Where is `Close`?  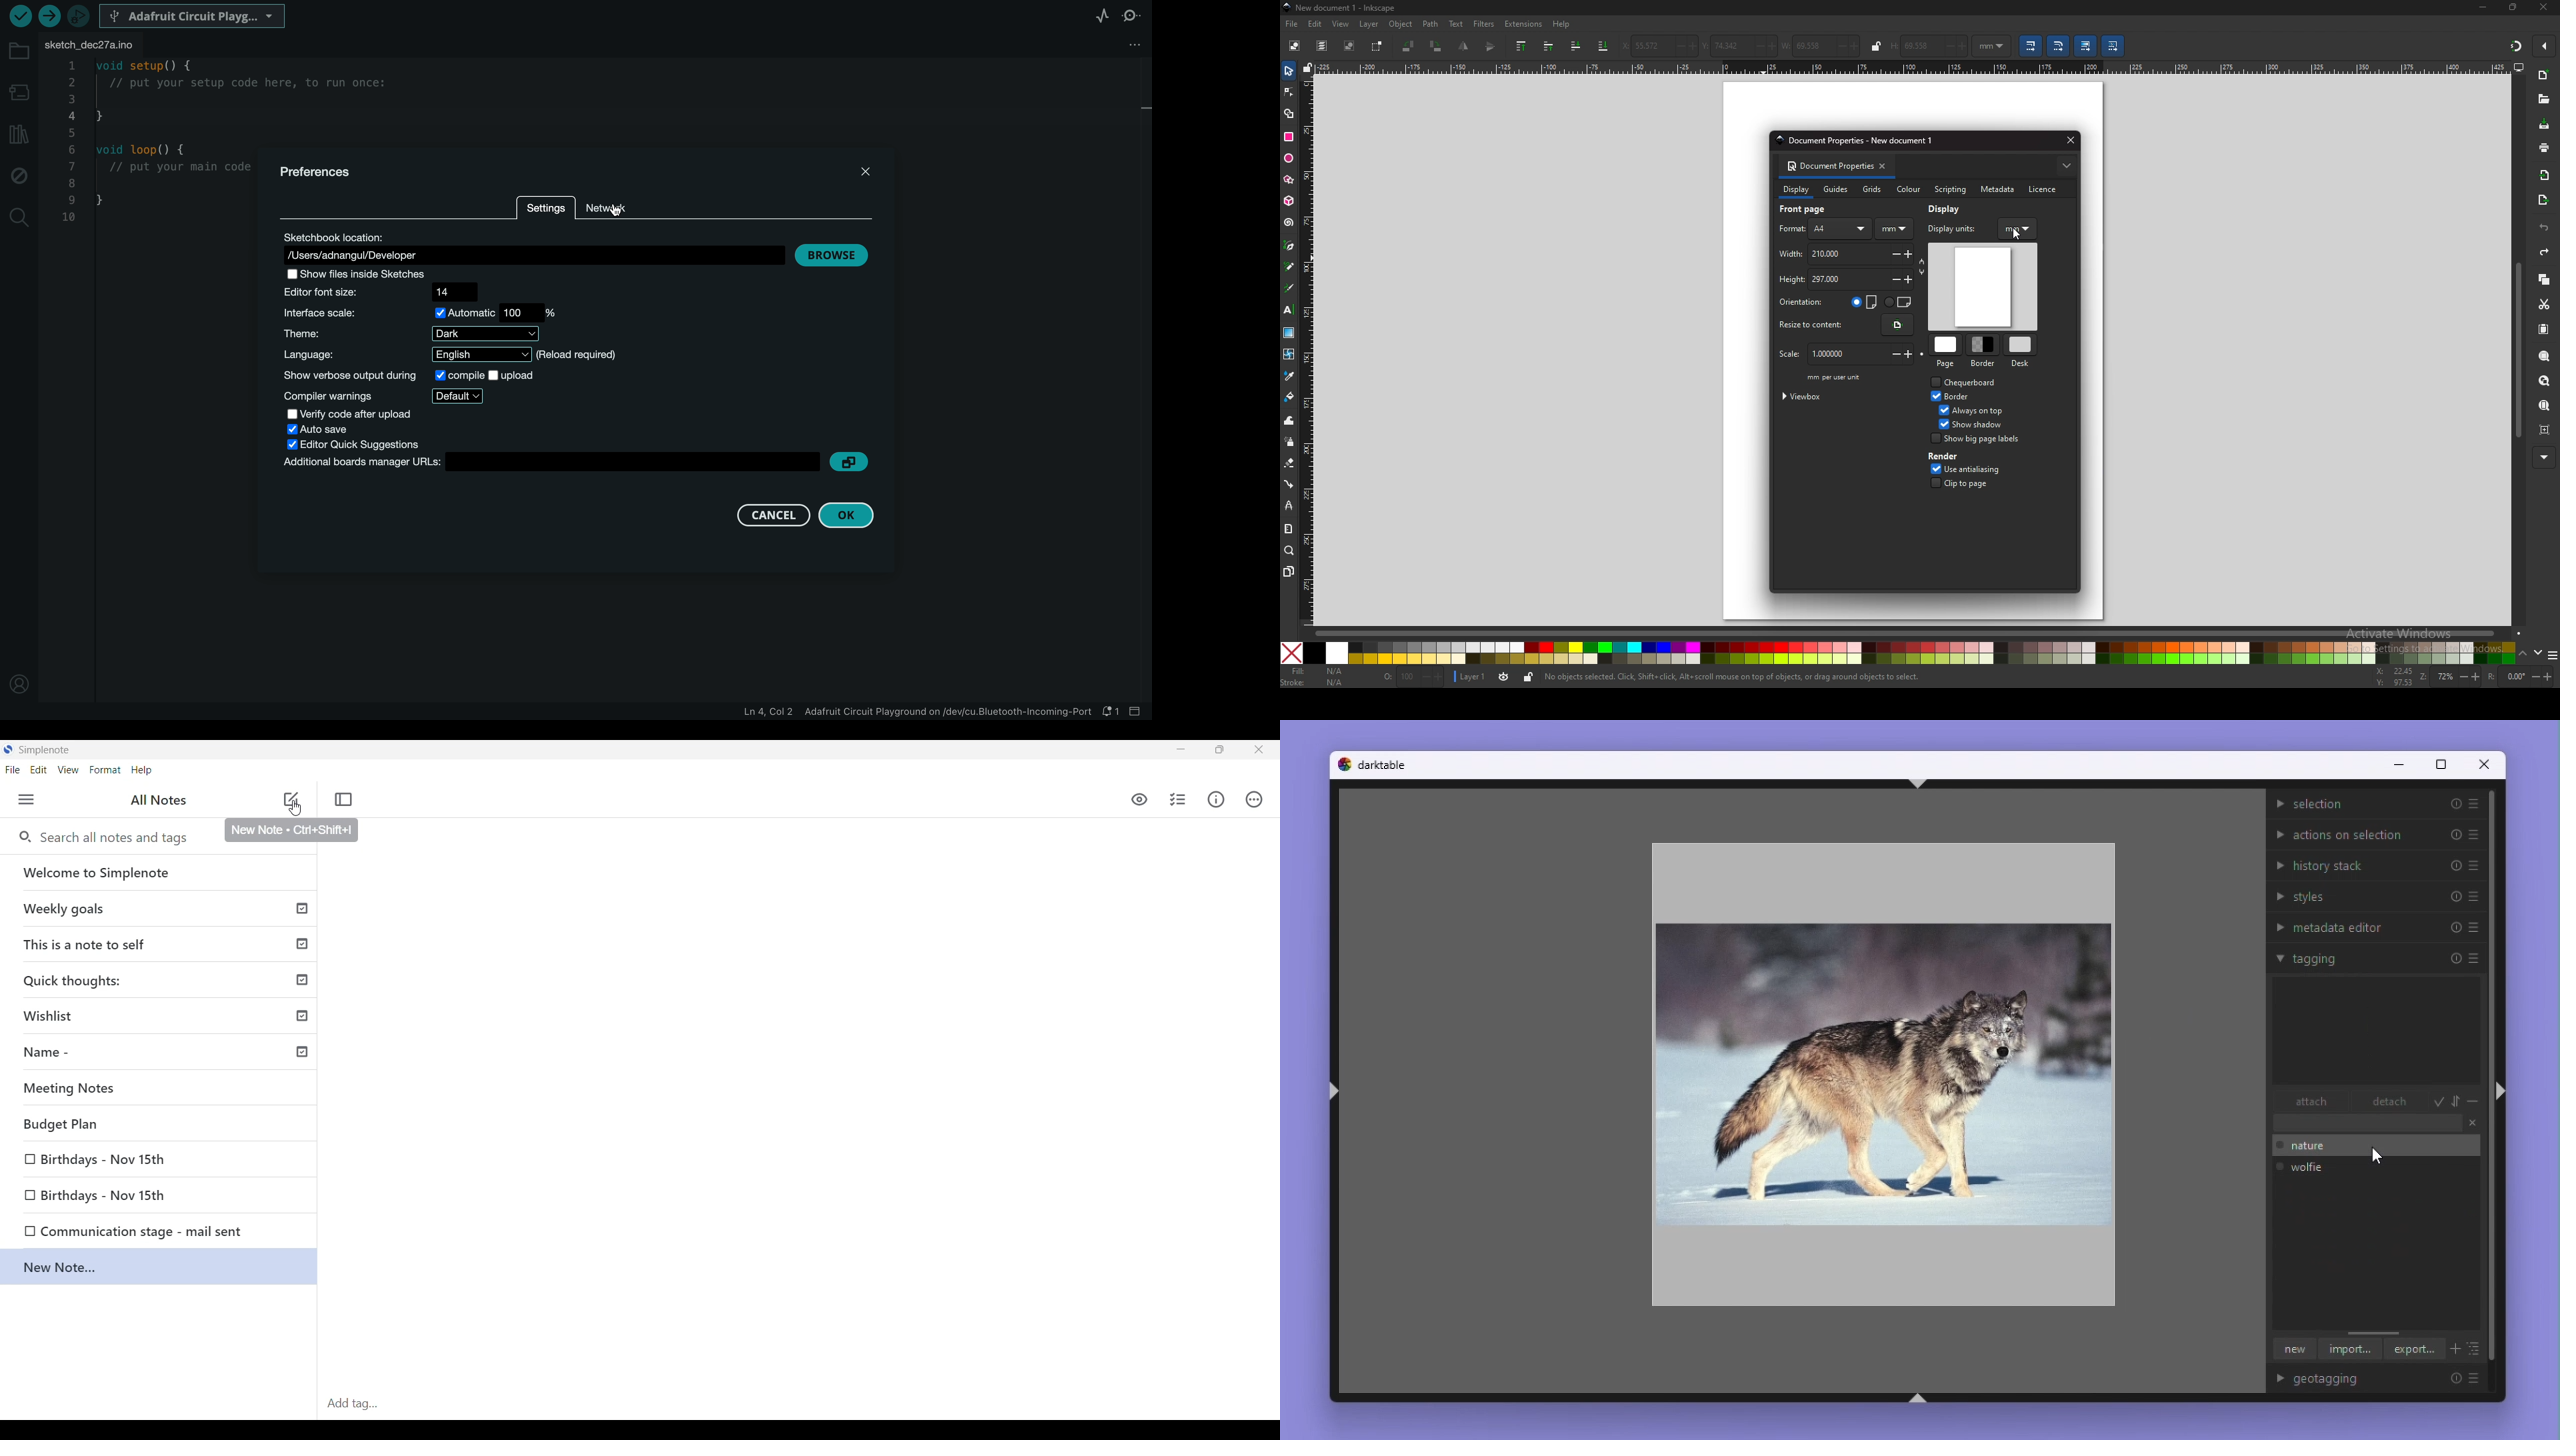
Close is located at coordinates (2472, 1125).